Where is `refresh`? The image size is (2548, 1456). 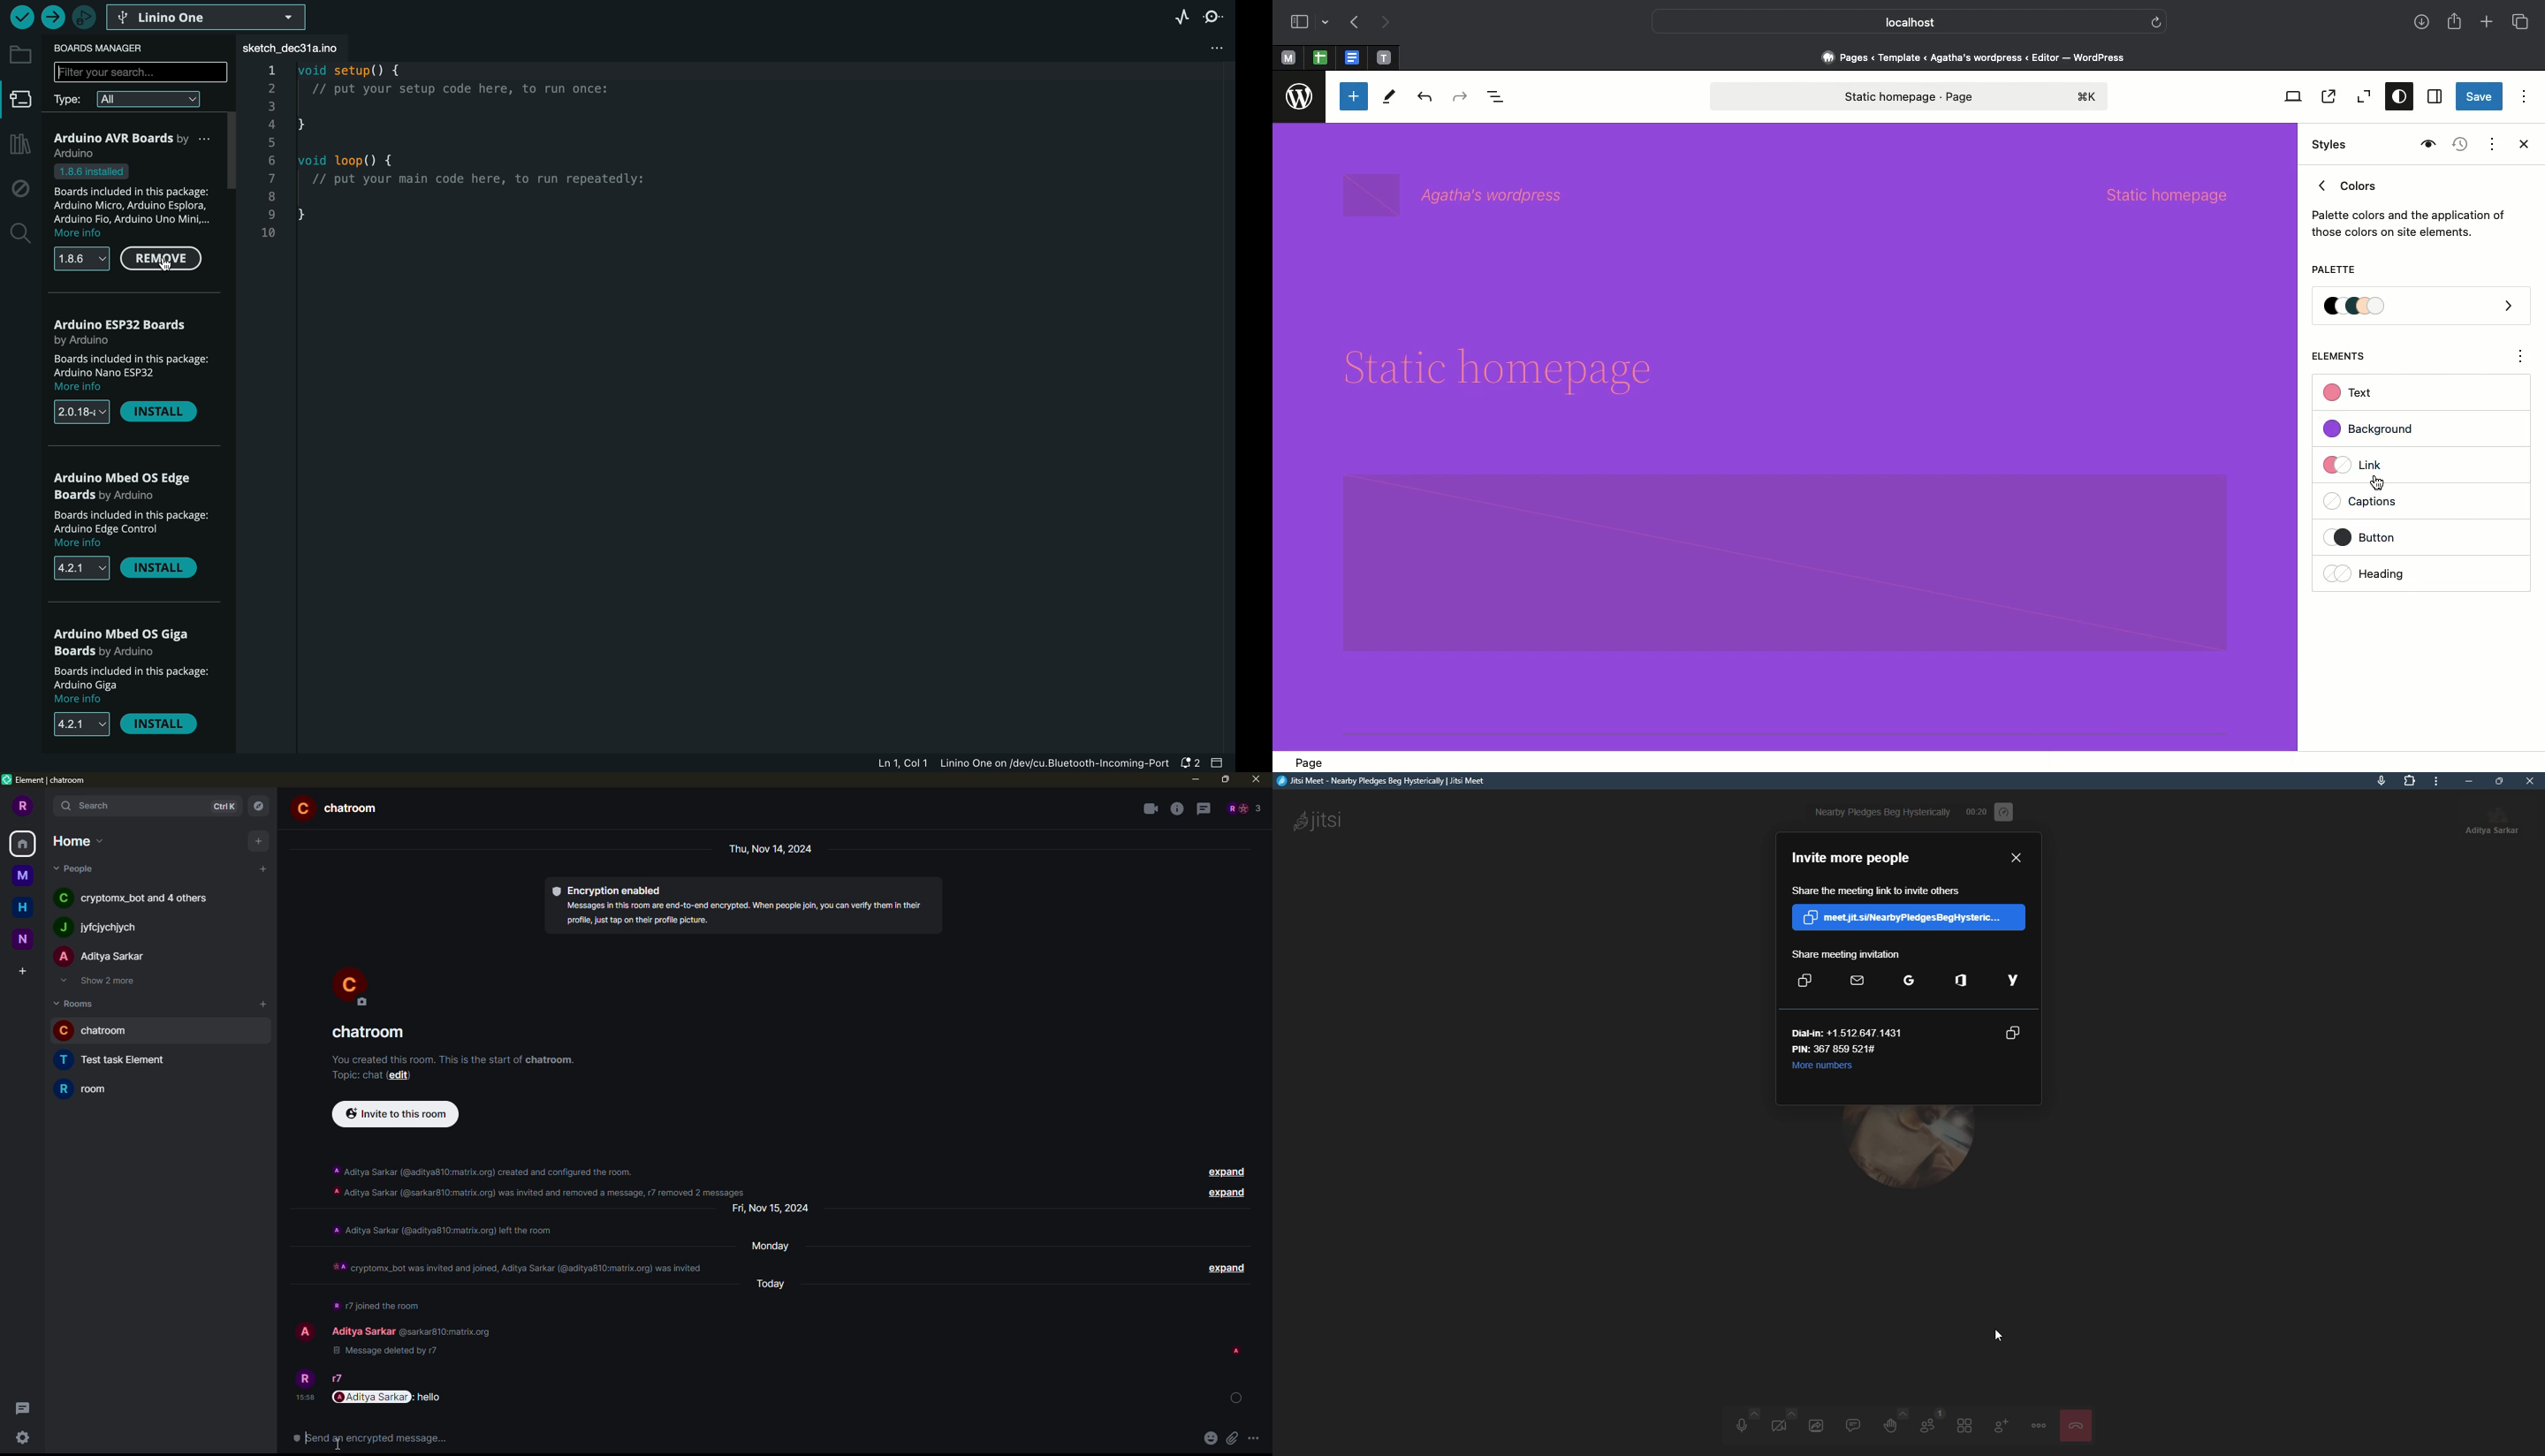 refresh is located at coordinates (2156, 20).